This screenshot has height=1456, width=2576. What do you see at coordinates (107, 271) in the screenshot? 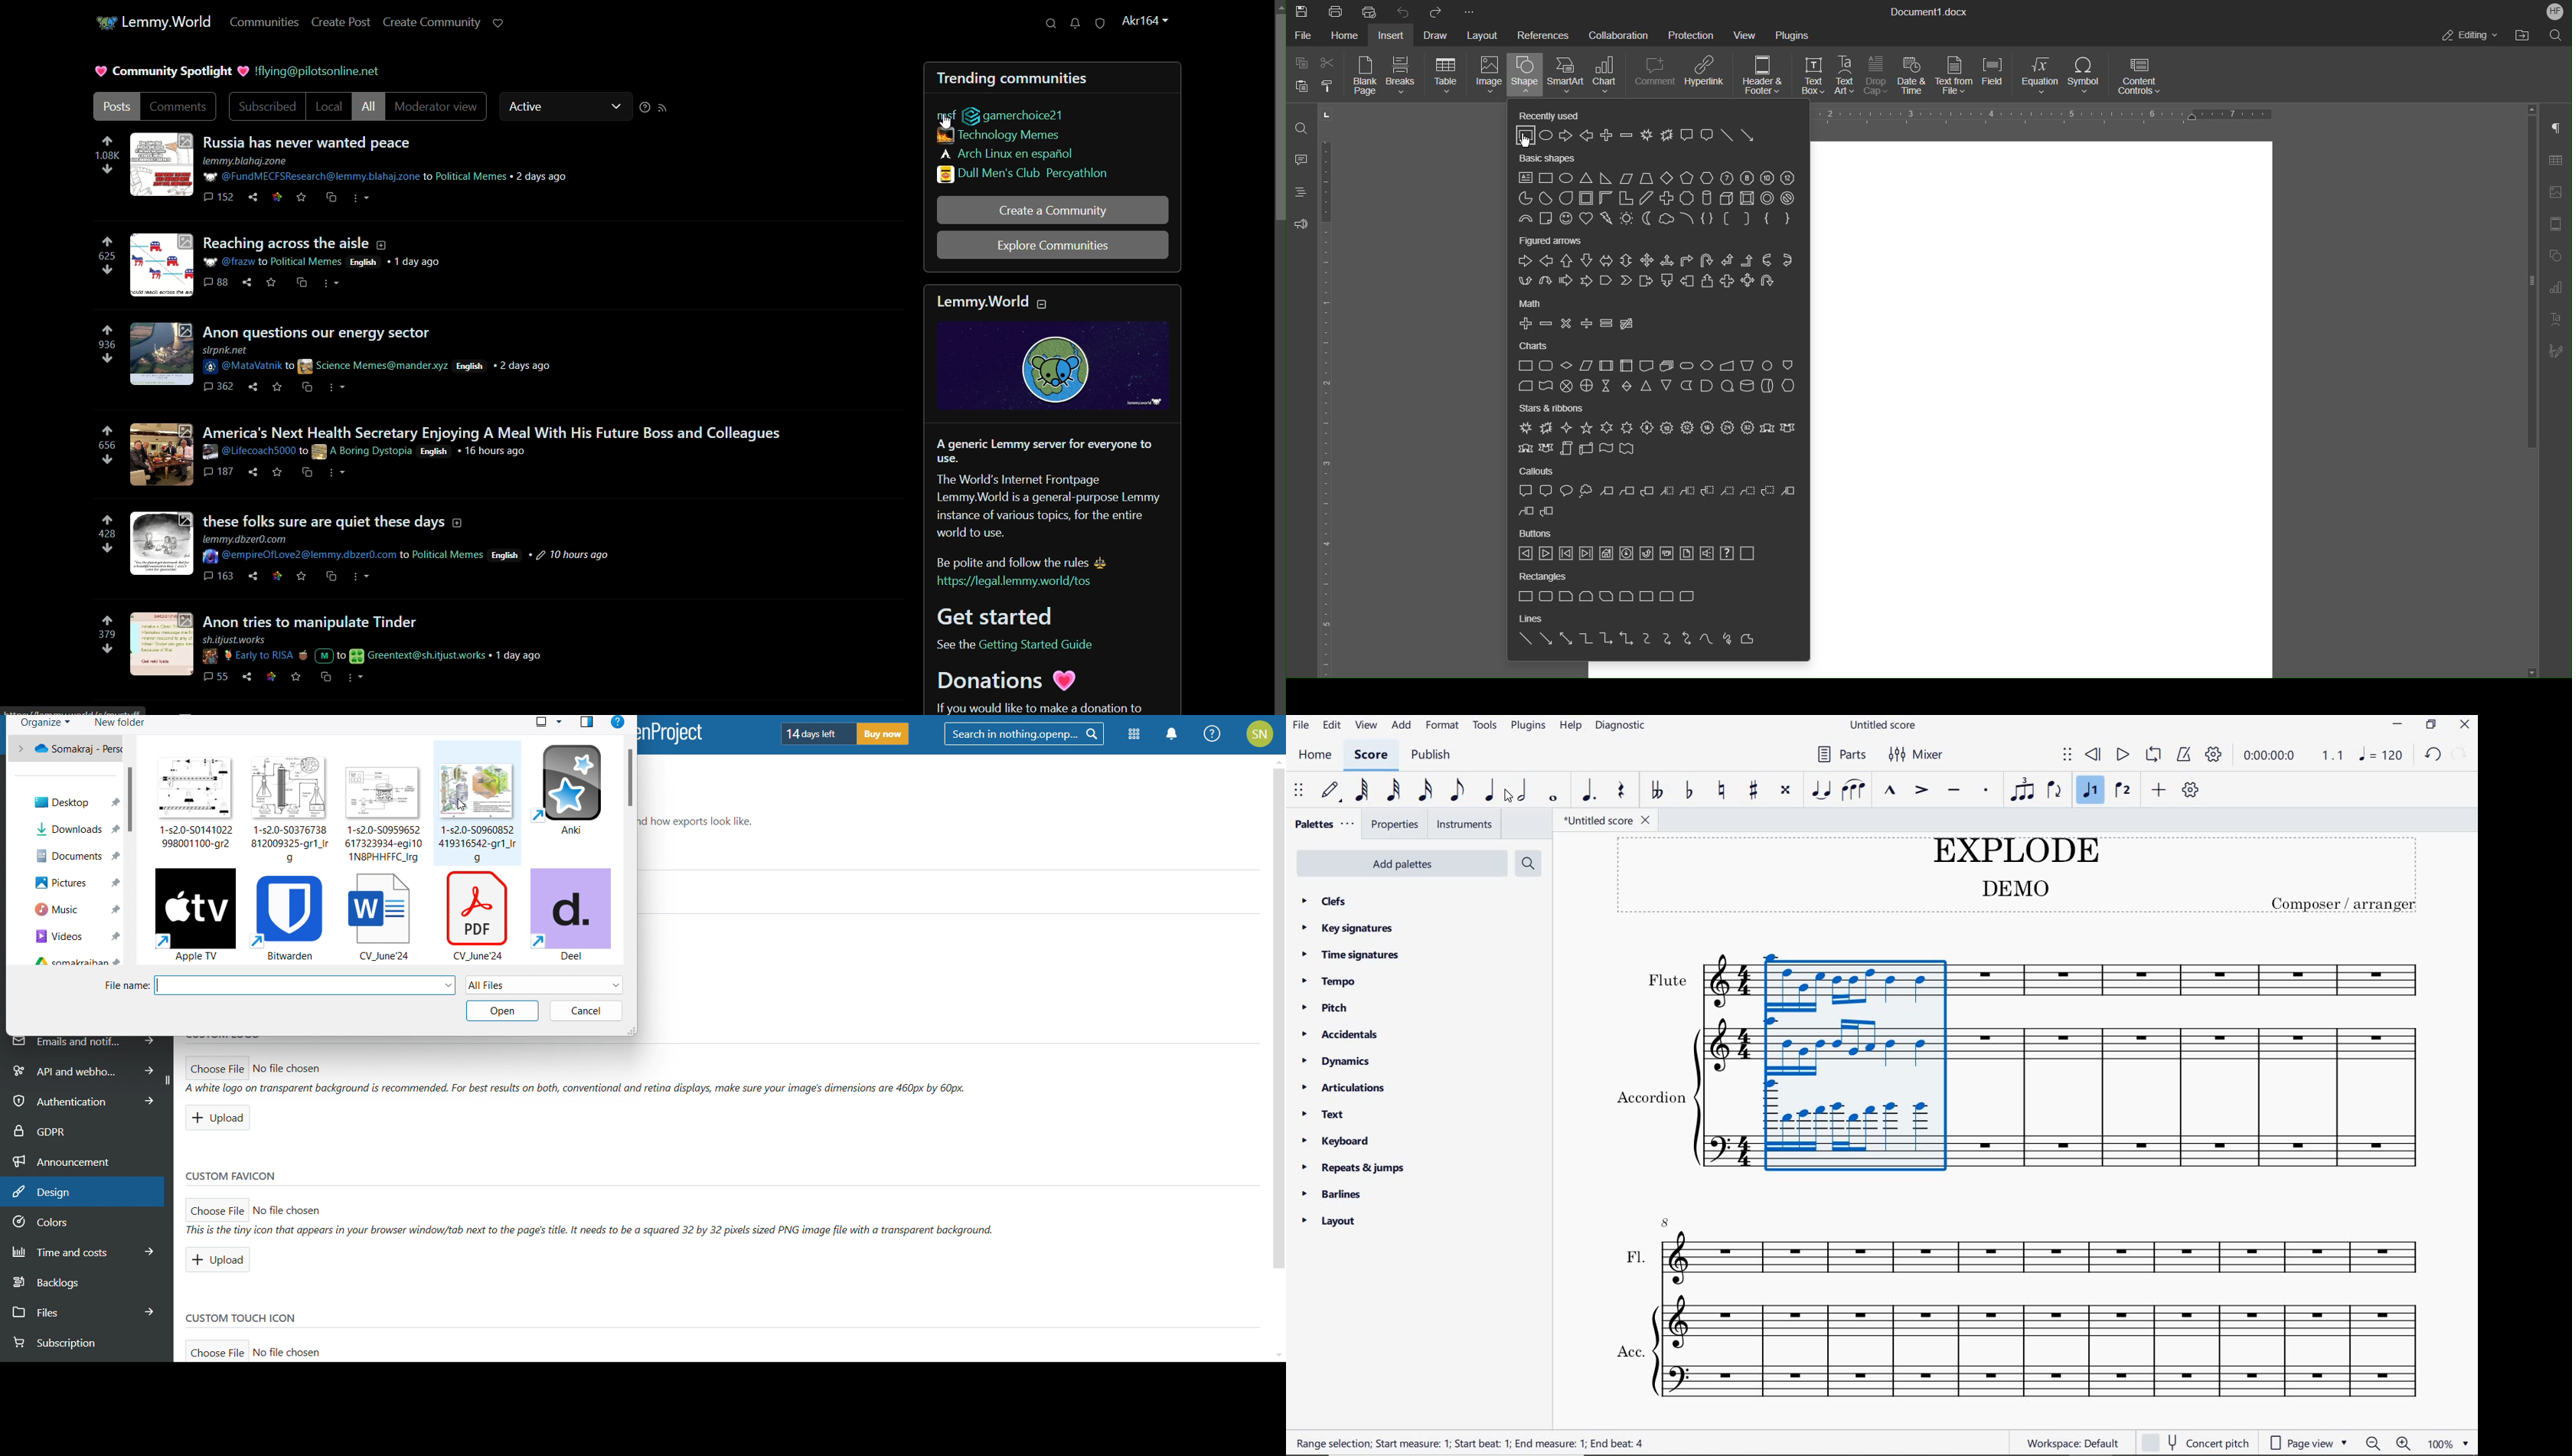
I see `downvote` at bounding box center [107, 271].